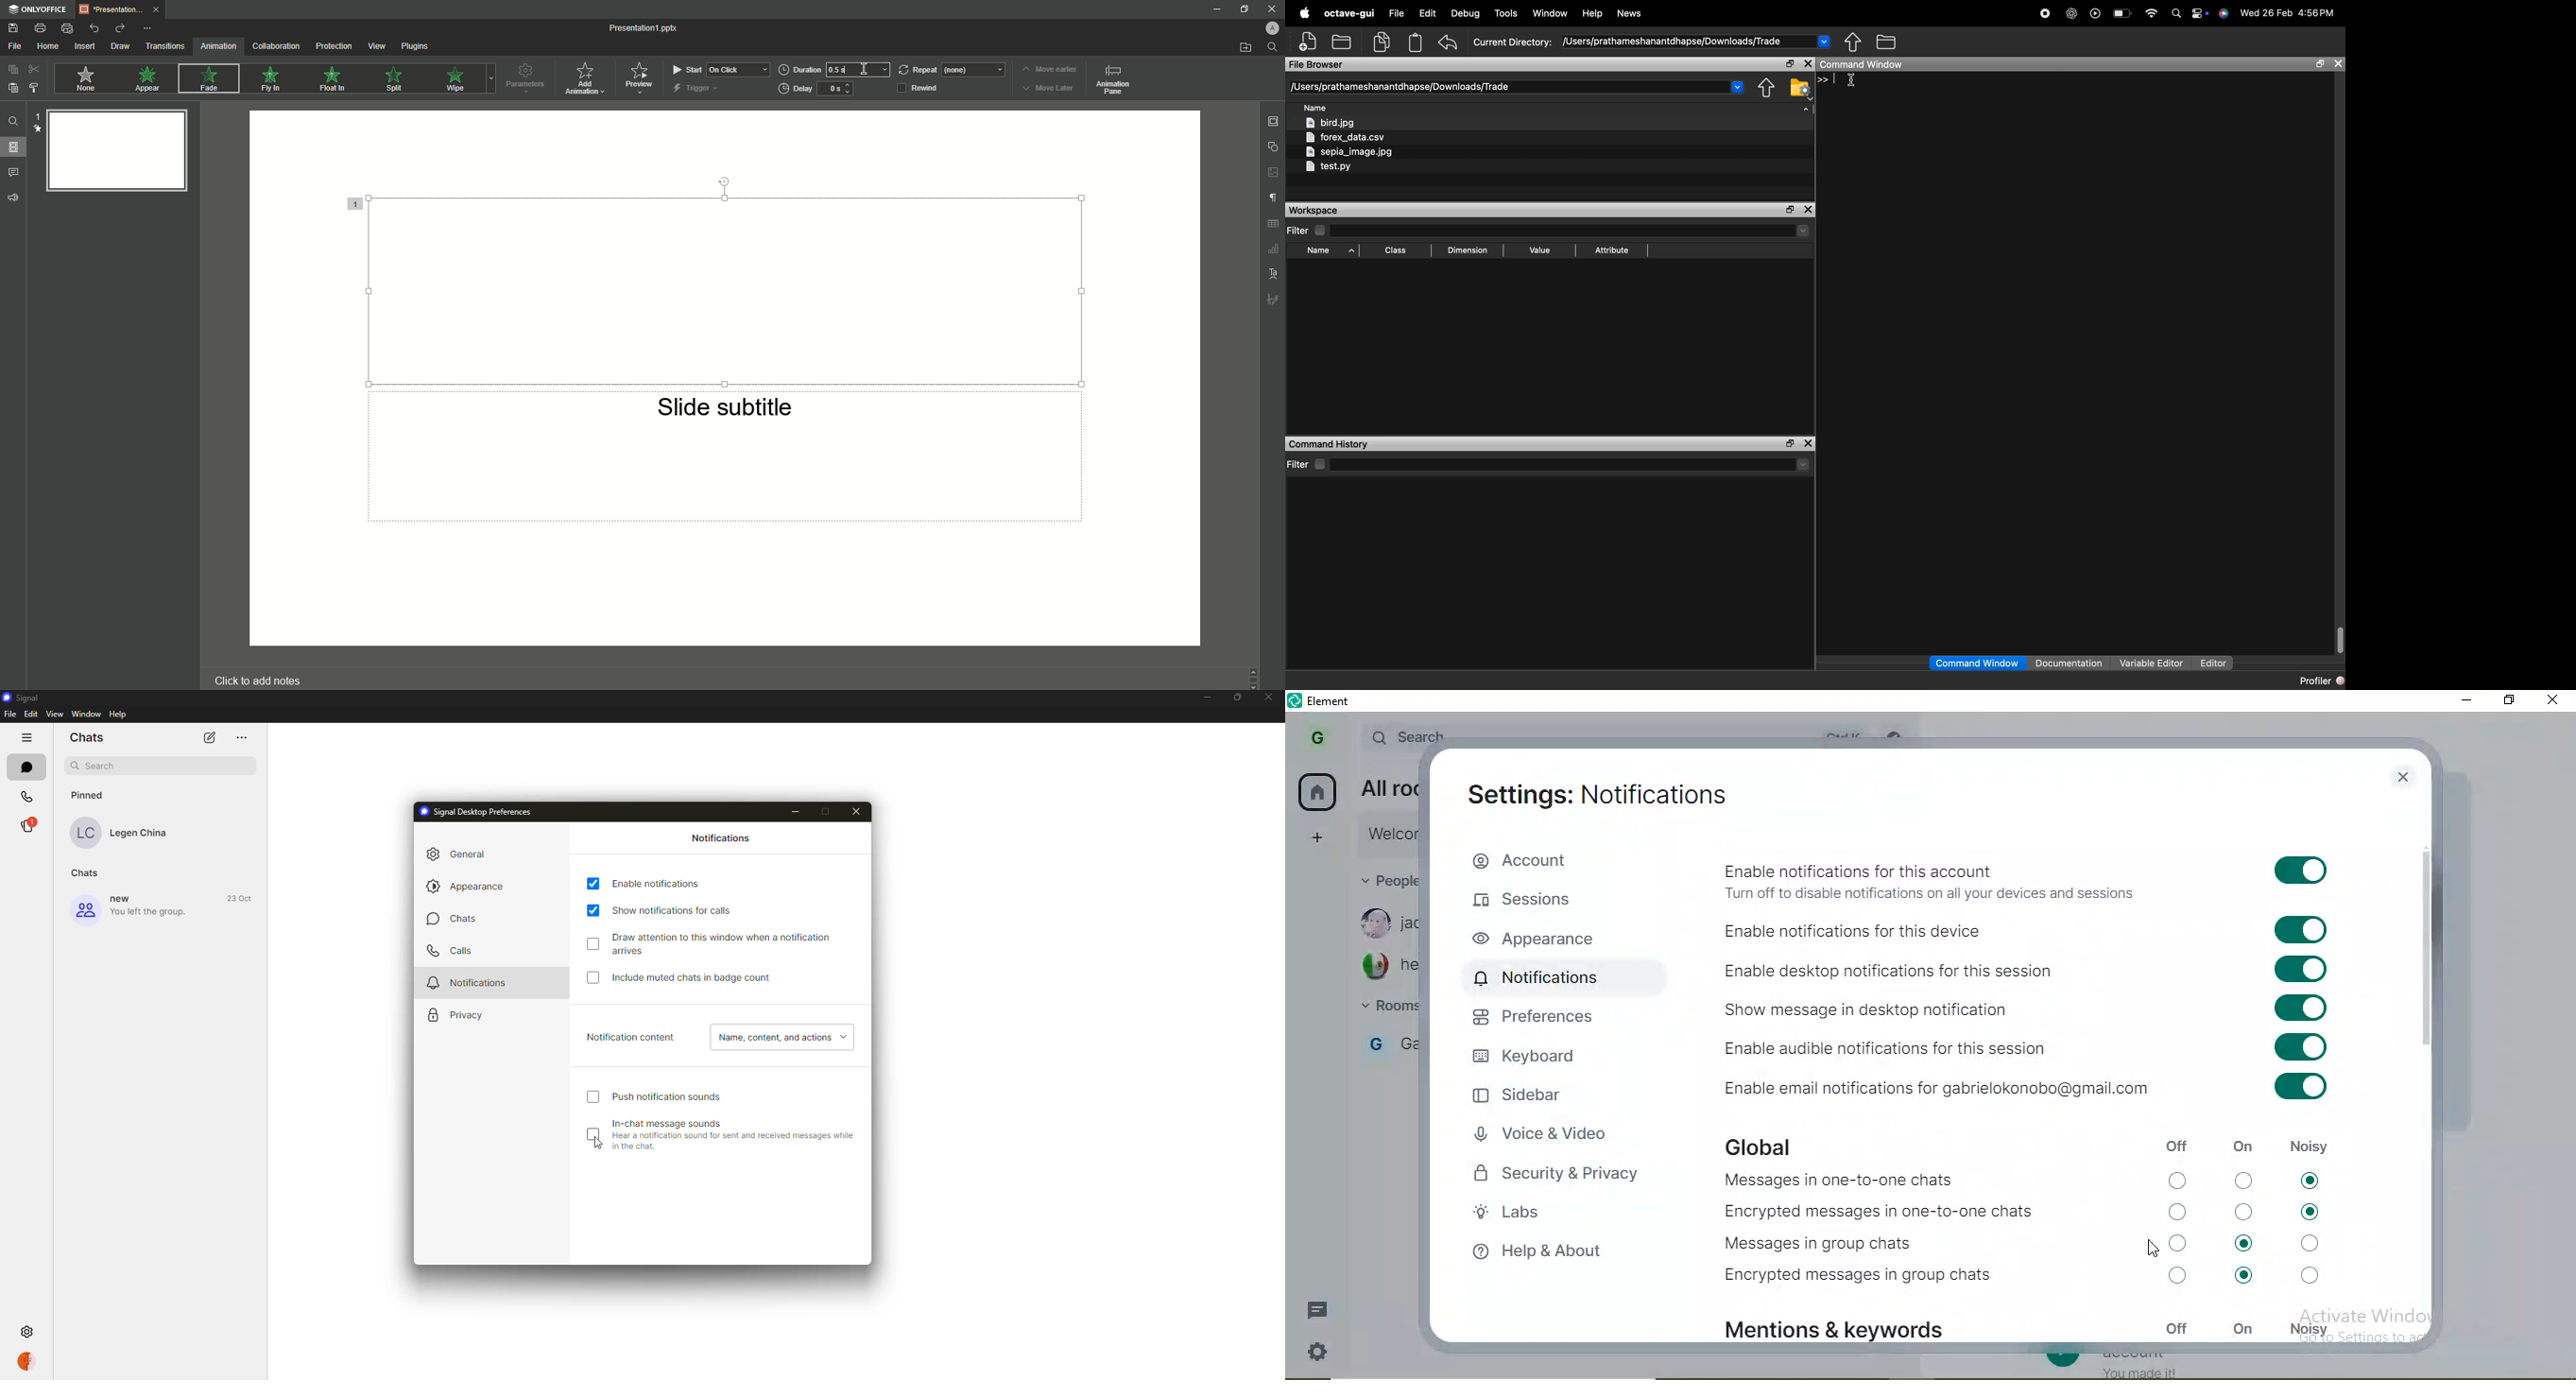  What do you see at coordinates (1051, 88) in the screenshot?
I see `Move Later` at bounding box center [1051, 88].